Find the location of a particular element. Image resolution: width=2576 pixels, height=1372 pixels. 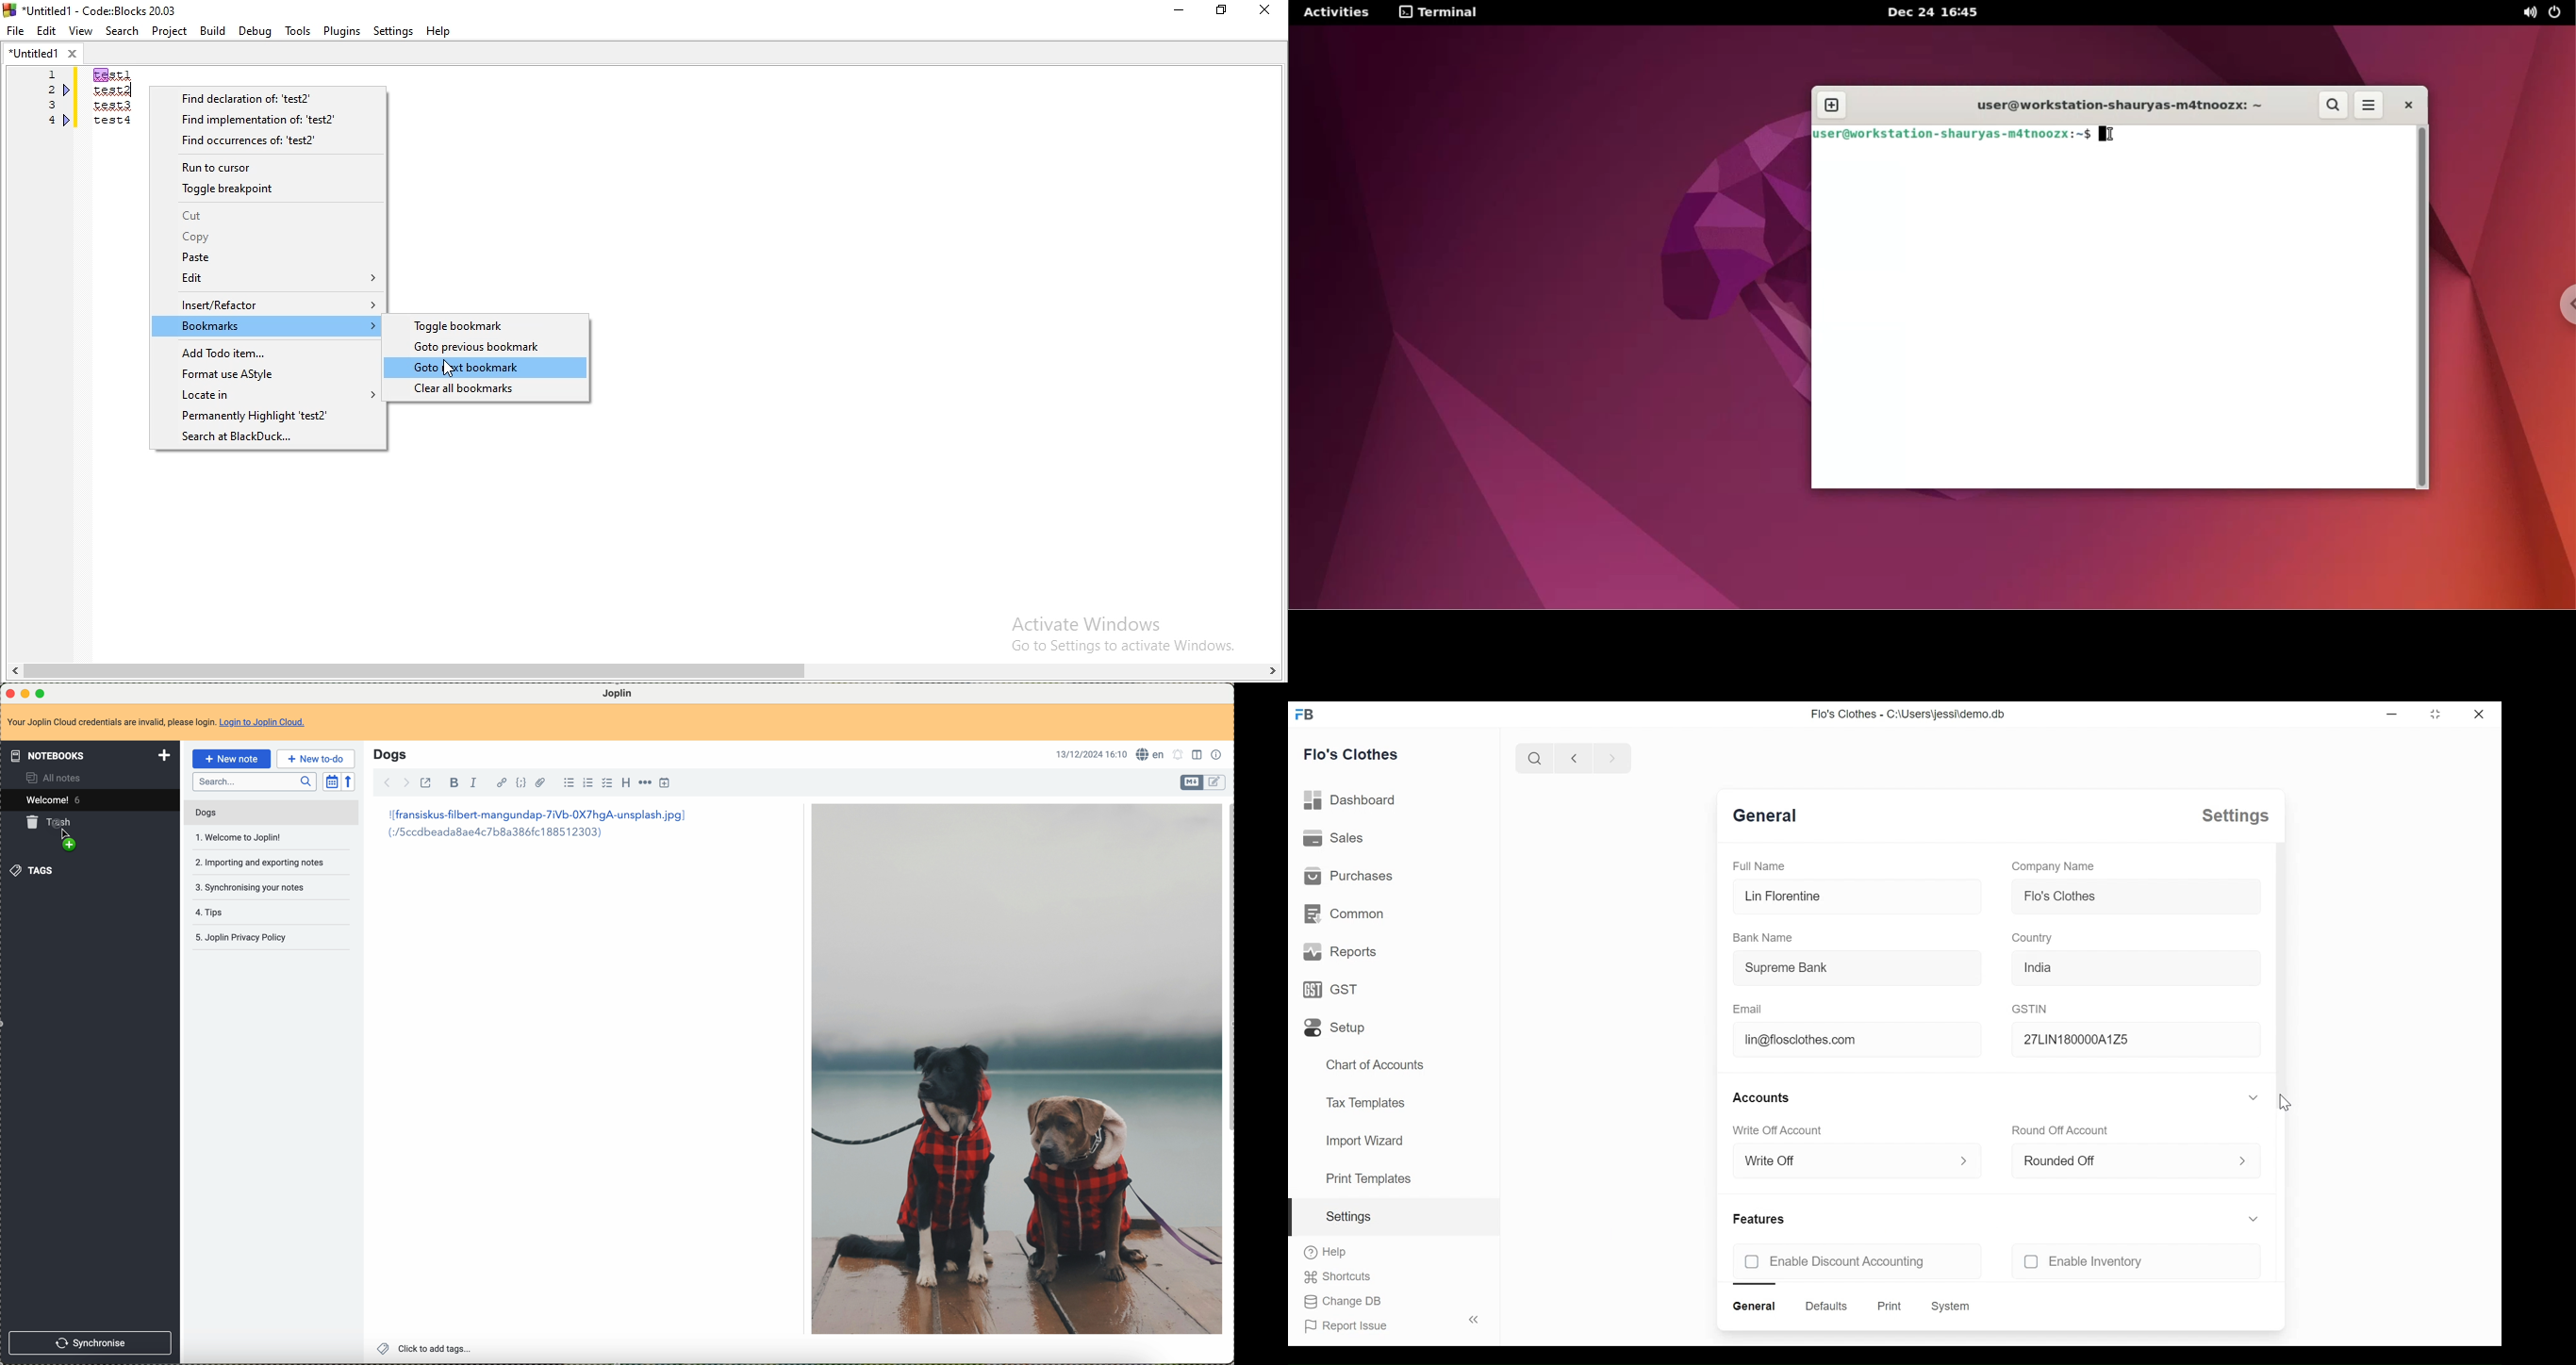

Purchases is located at coordinates (1347, 877).